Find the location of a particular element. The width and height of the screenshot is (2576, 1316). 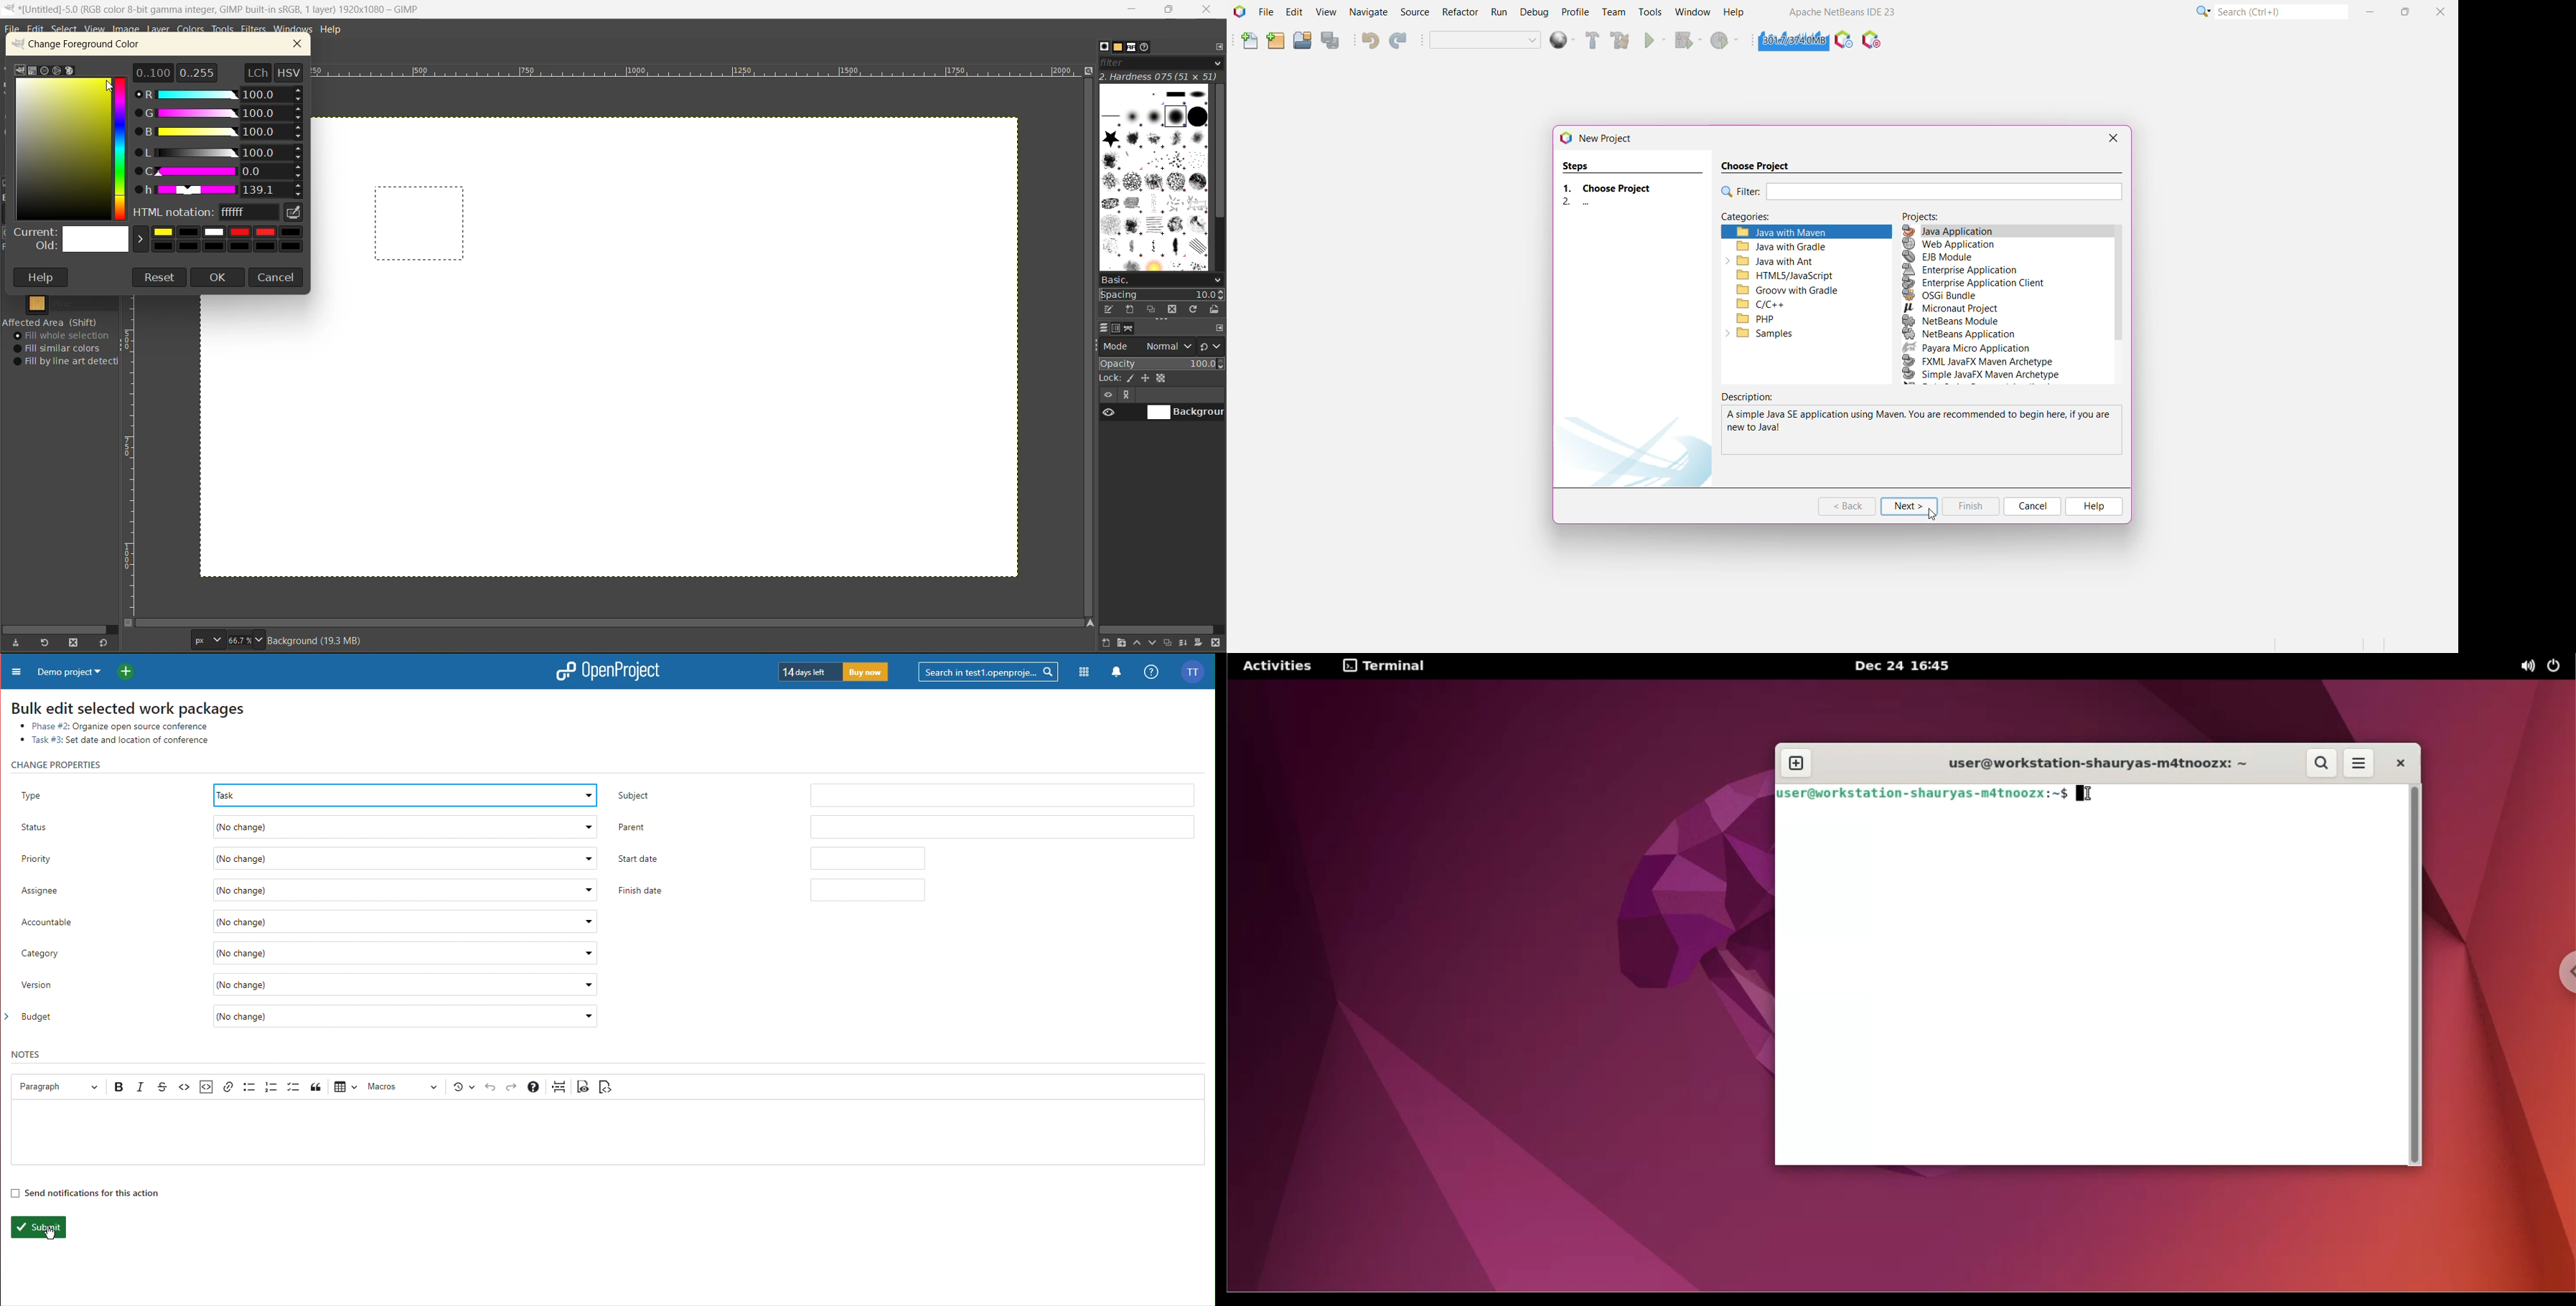

Undo is located at coordinates (491, 1087).